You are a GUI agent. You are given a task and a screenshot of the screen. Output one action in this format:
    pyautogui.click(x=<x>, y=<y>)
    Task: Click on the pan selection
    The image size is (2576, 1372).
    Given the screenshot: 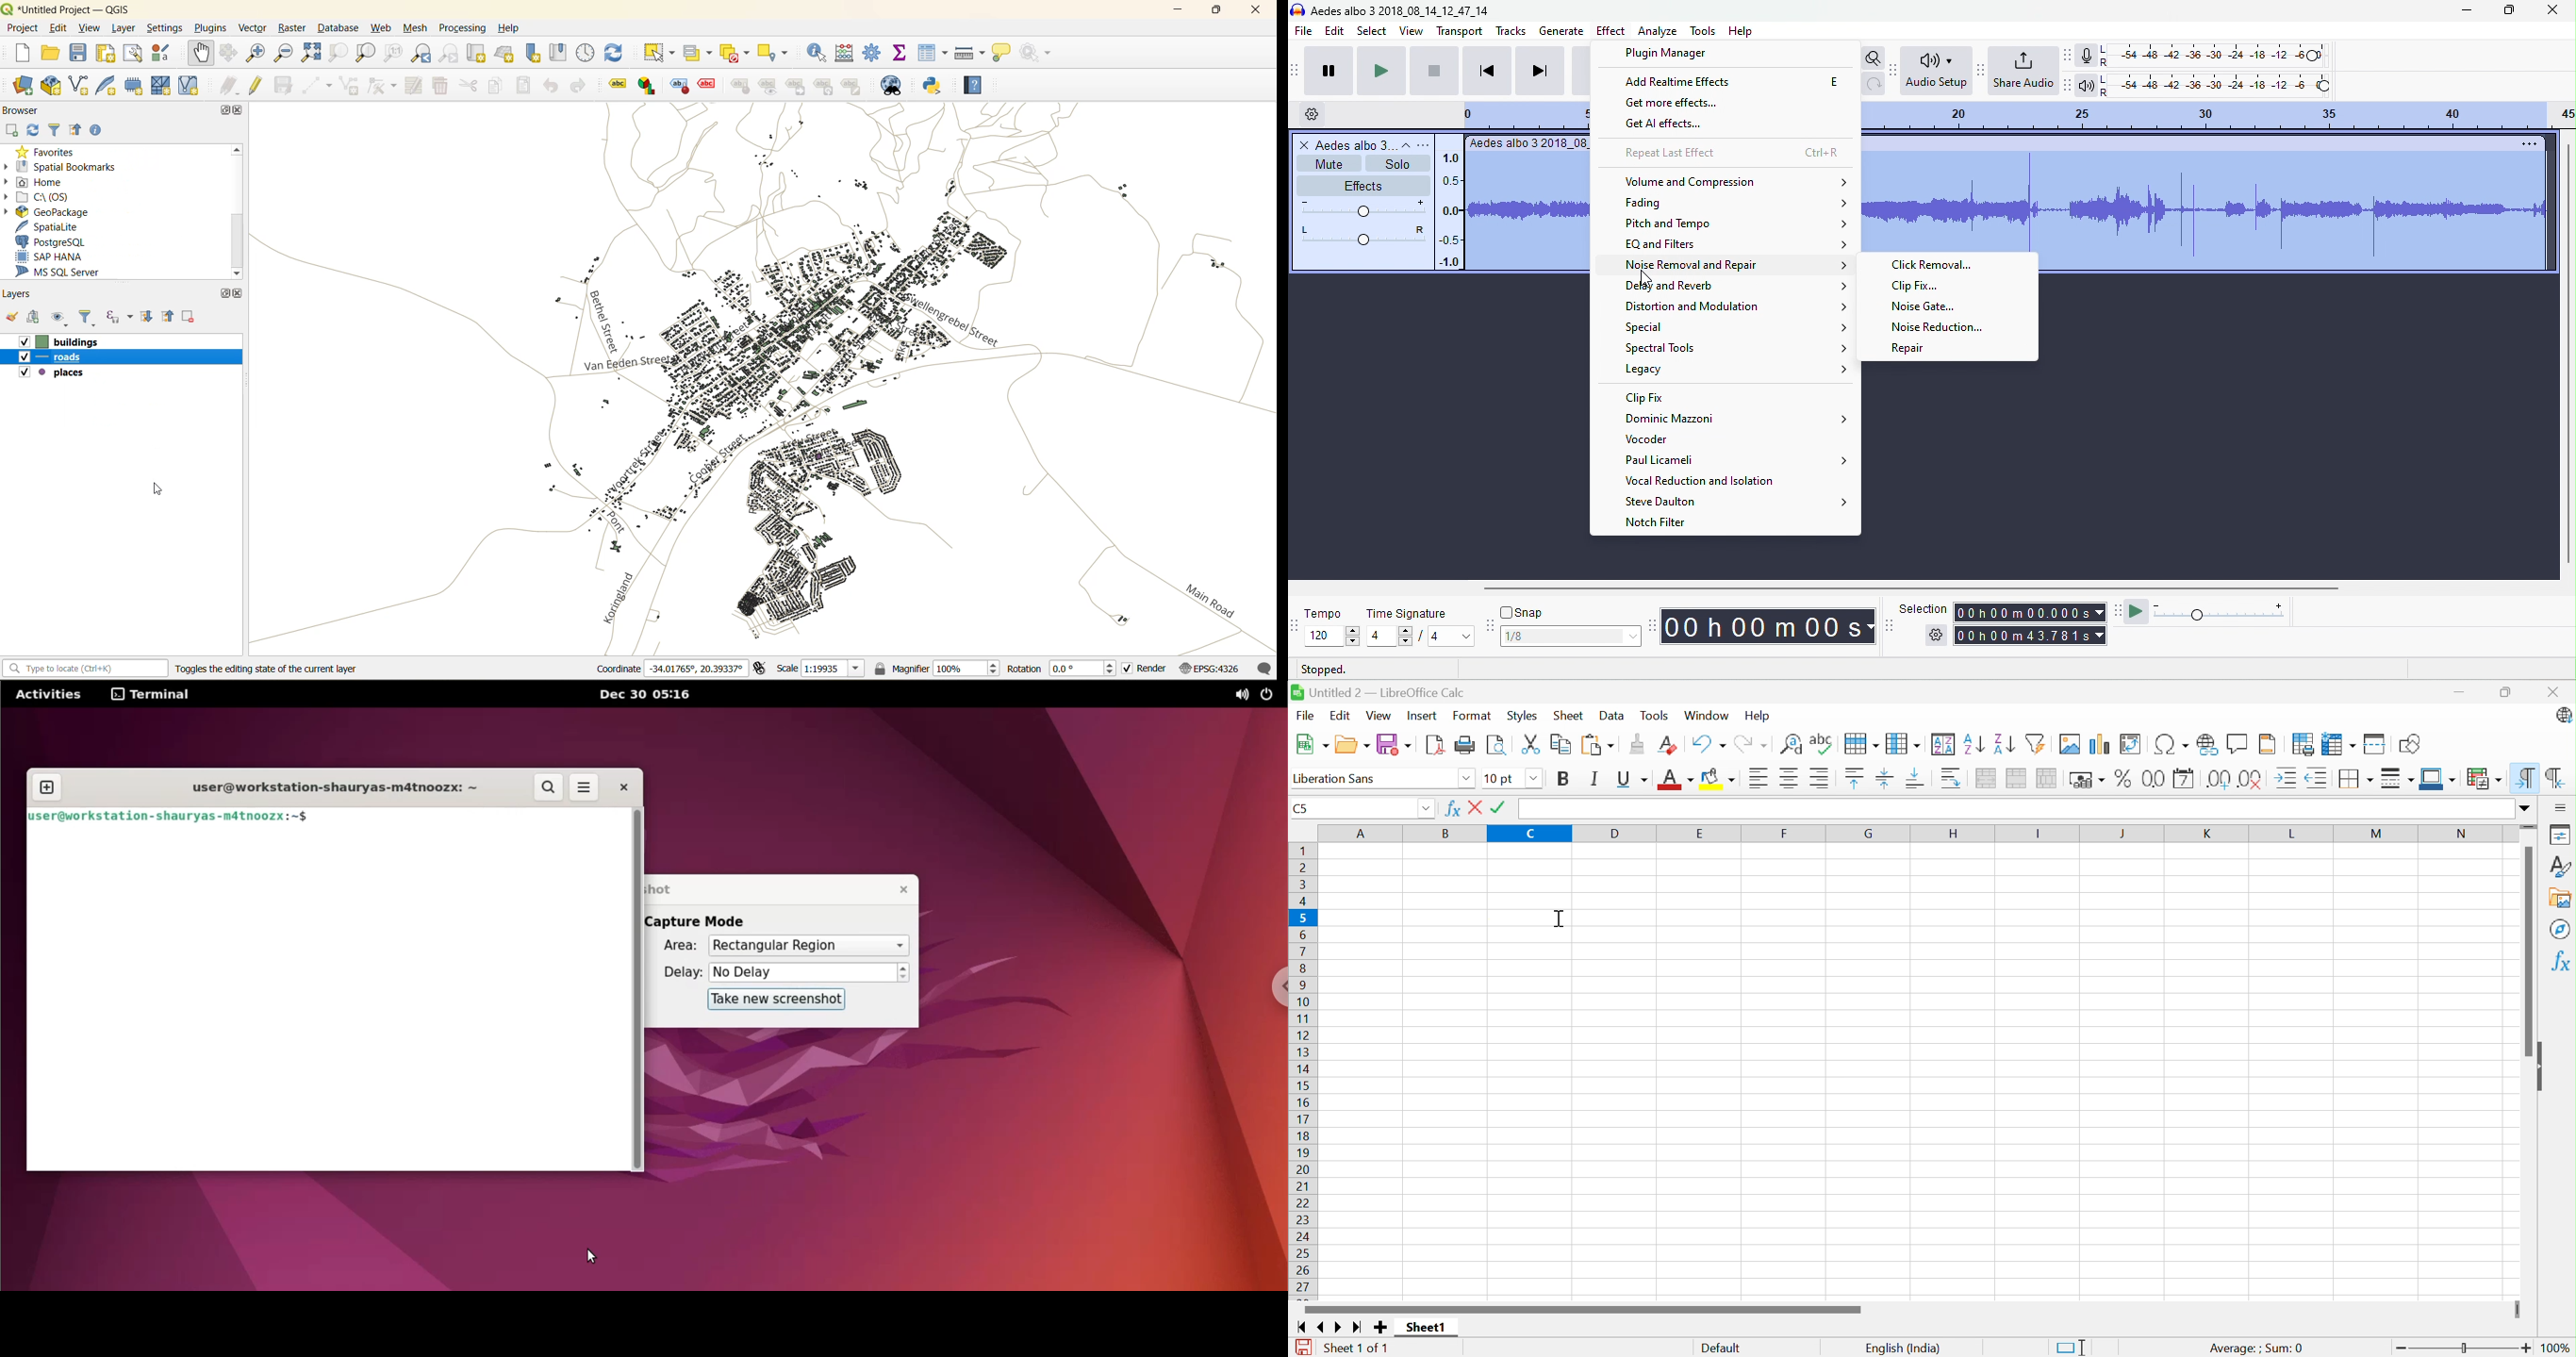 What is the action you would take?
    pyautogui.click(x=227, y=53)
    